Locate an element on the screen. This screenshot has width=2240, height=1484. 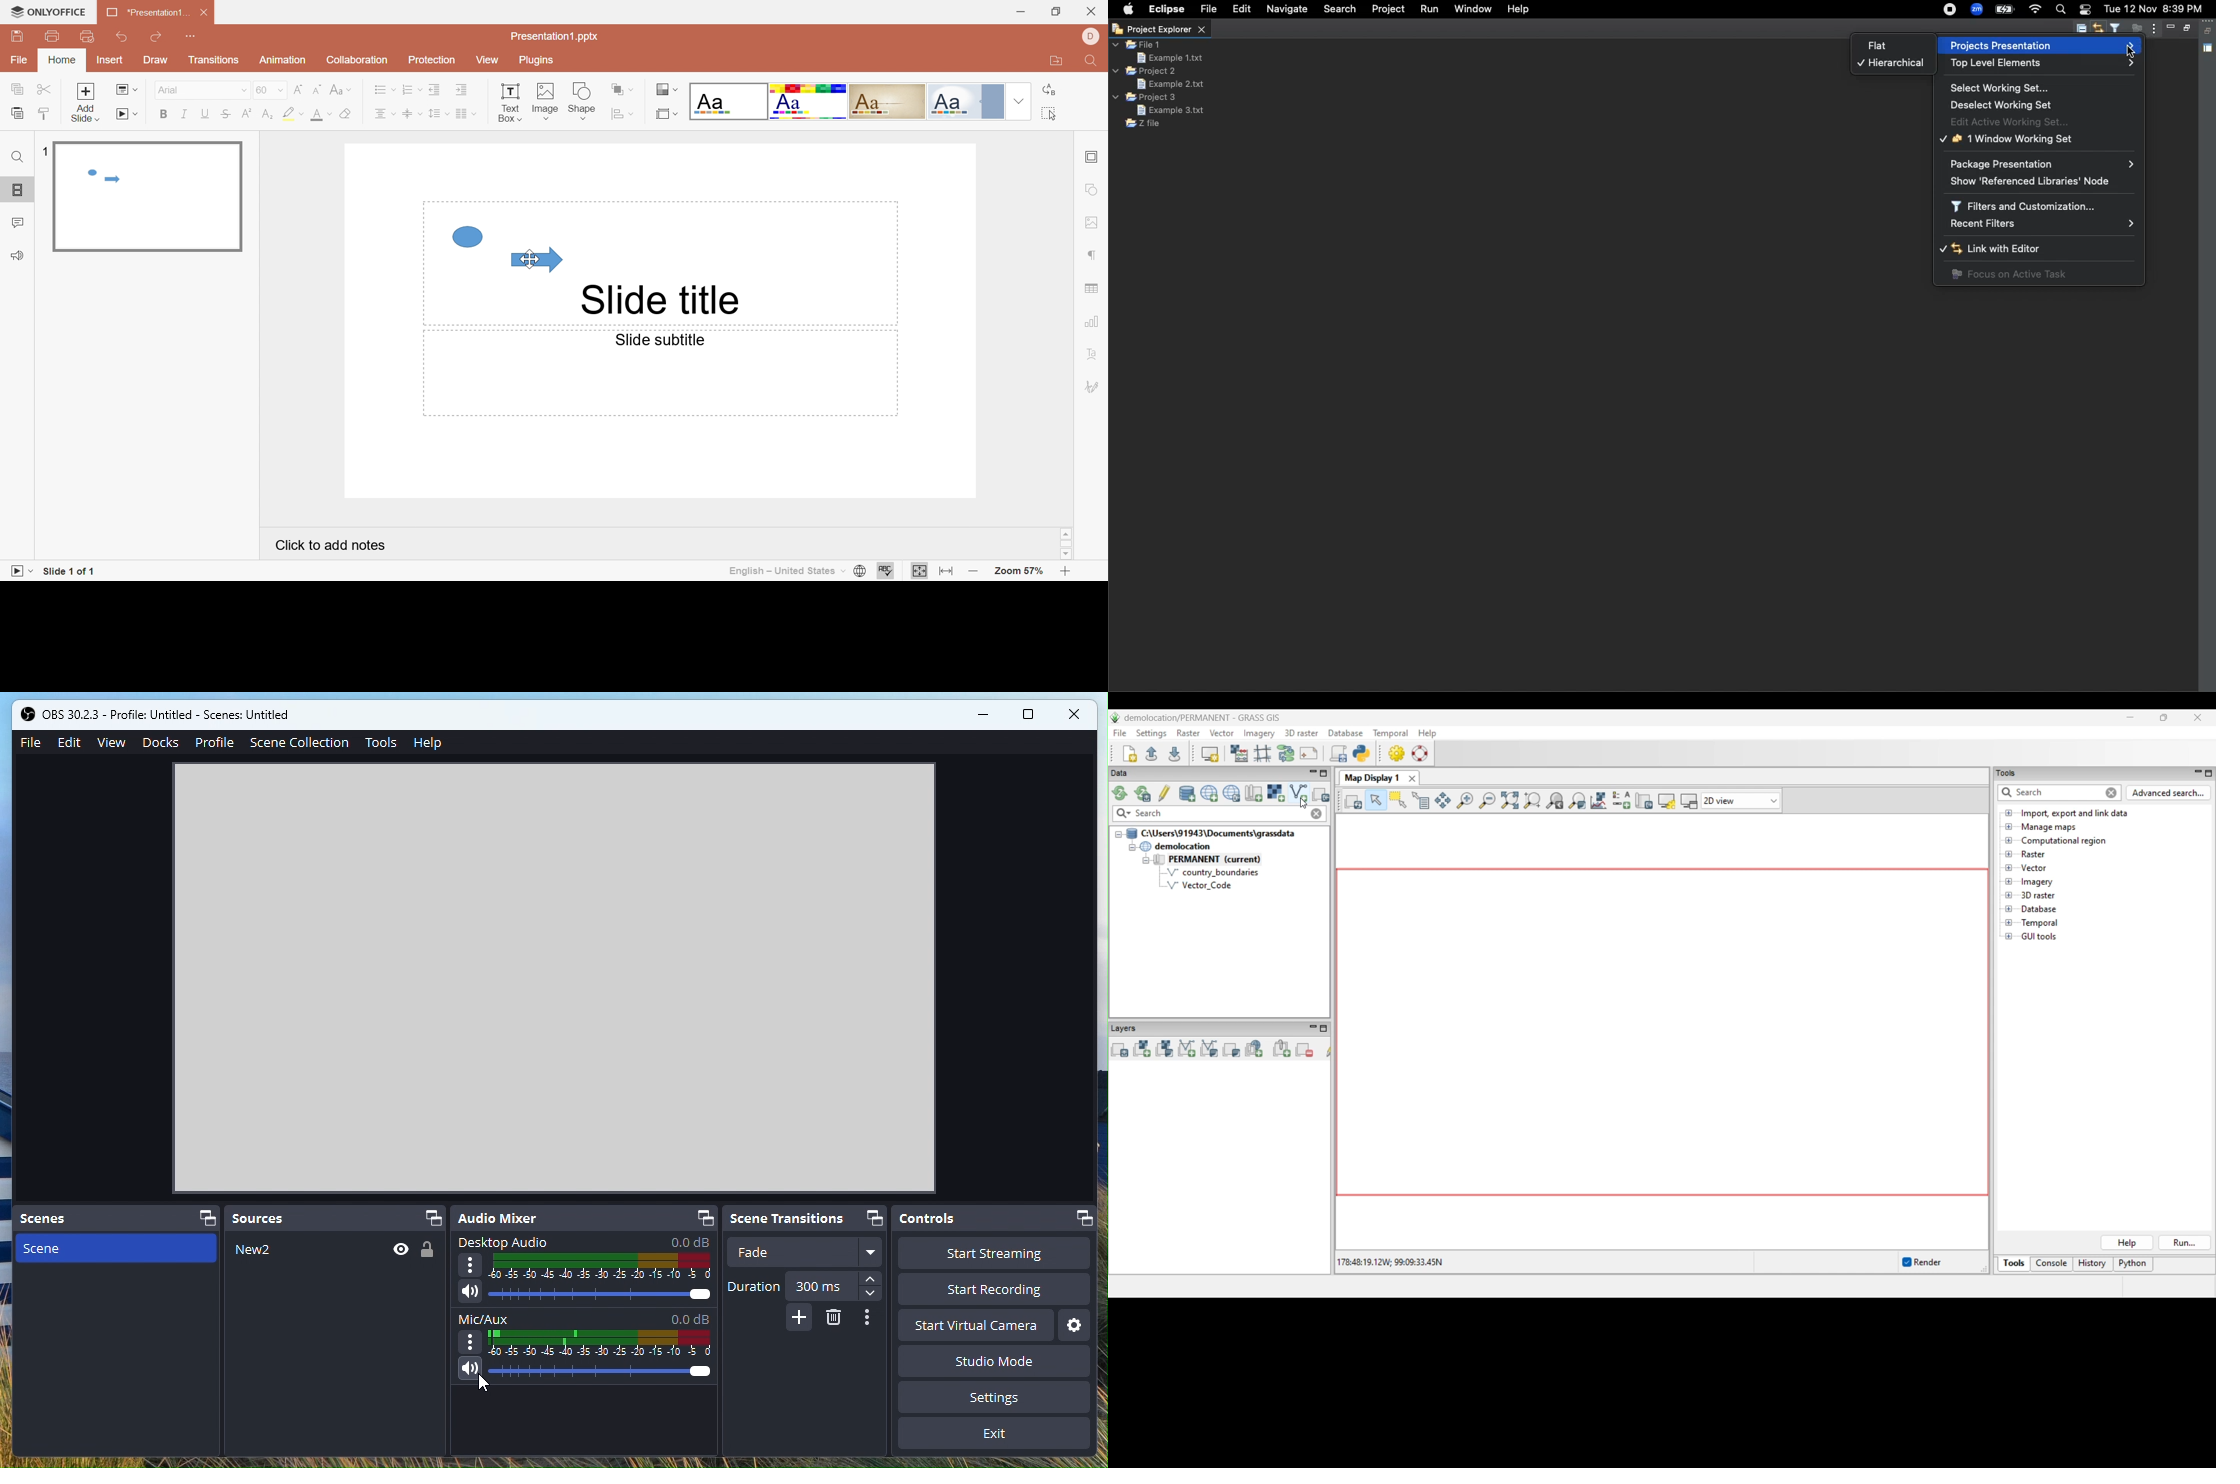
Presentation1.pptx is located at coordinates (556, 36).